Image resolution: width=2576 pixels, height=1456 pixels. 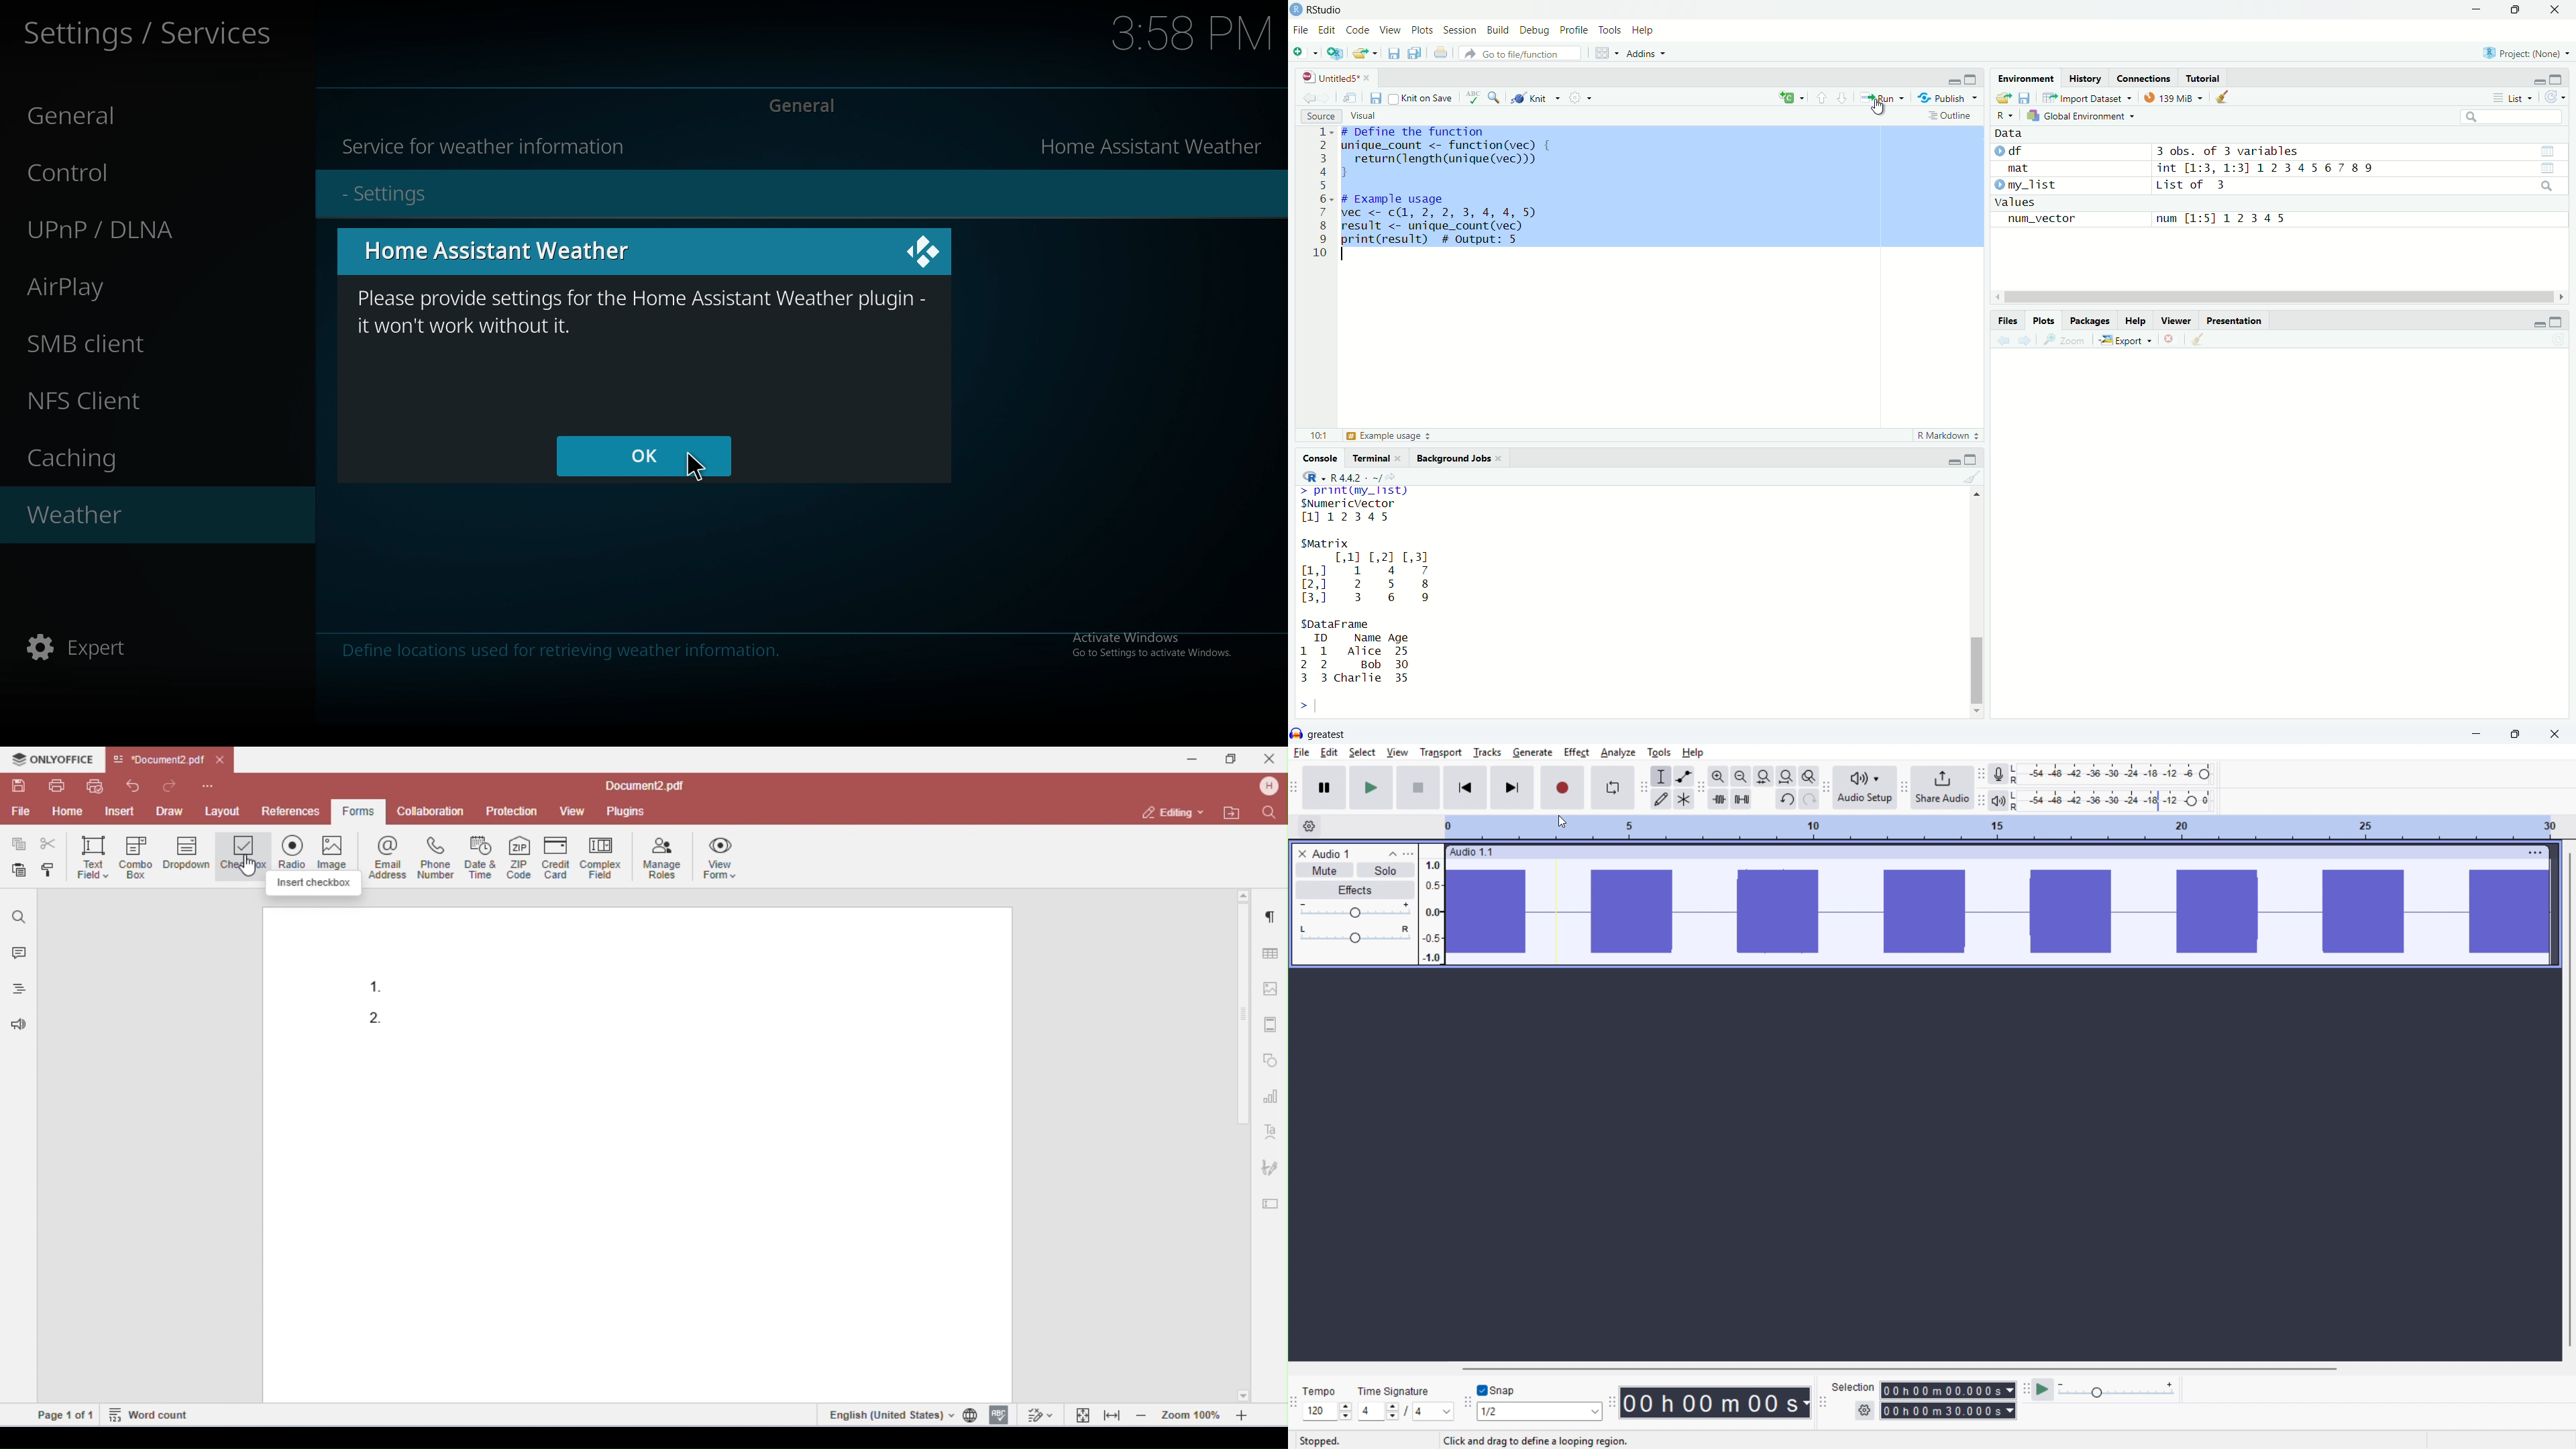 What do you see at coordinates (1942, 788) in the screenshot?
I see `share audio` at bounding box center [1942, 788].